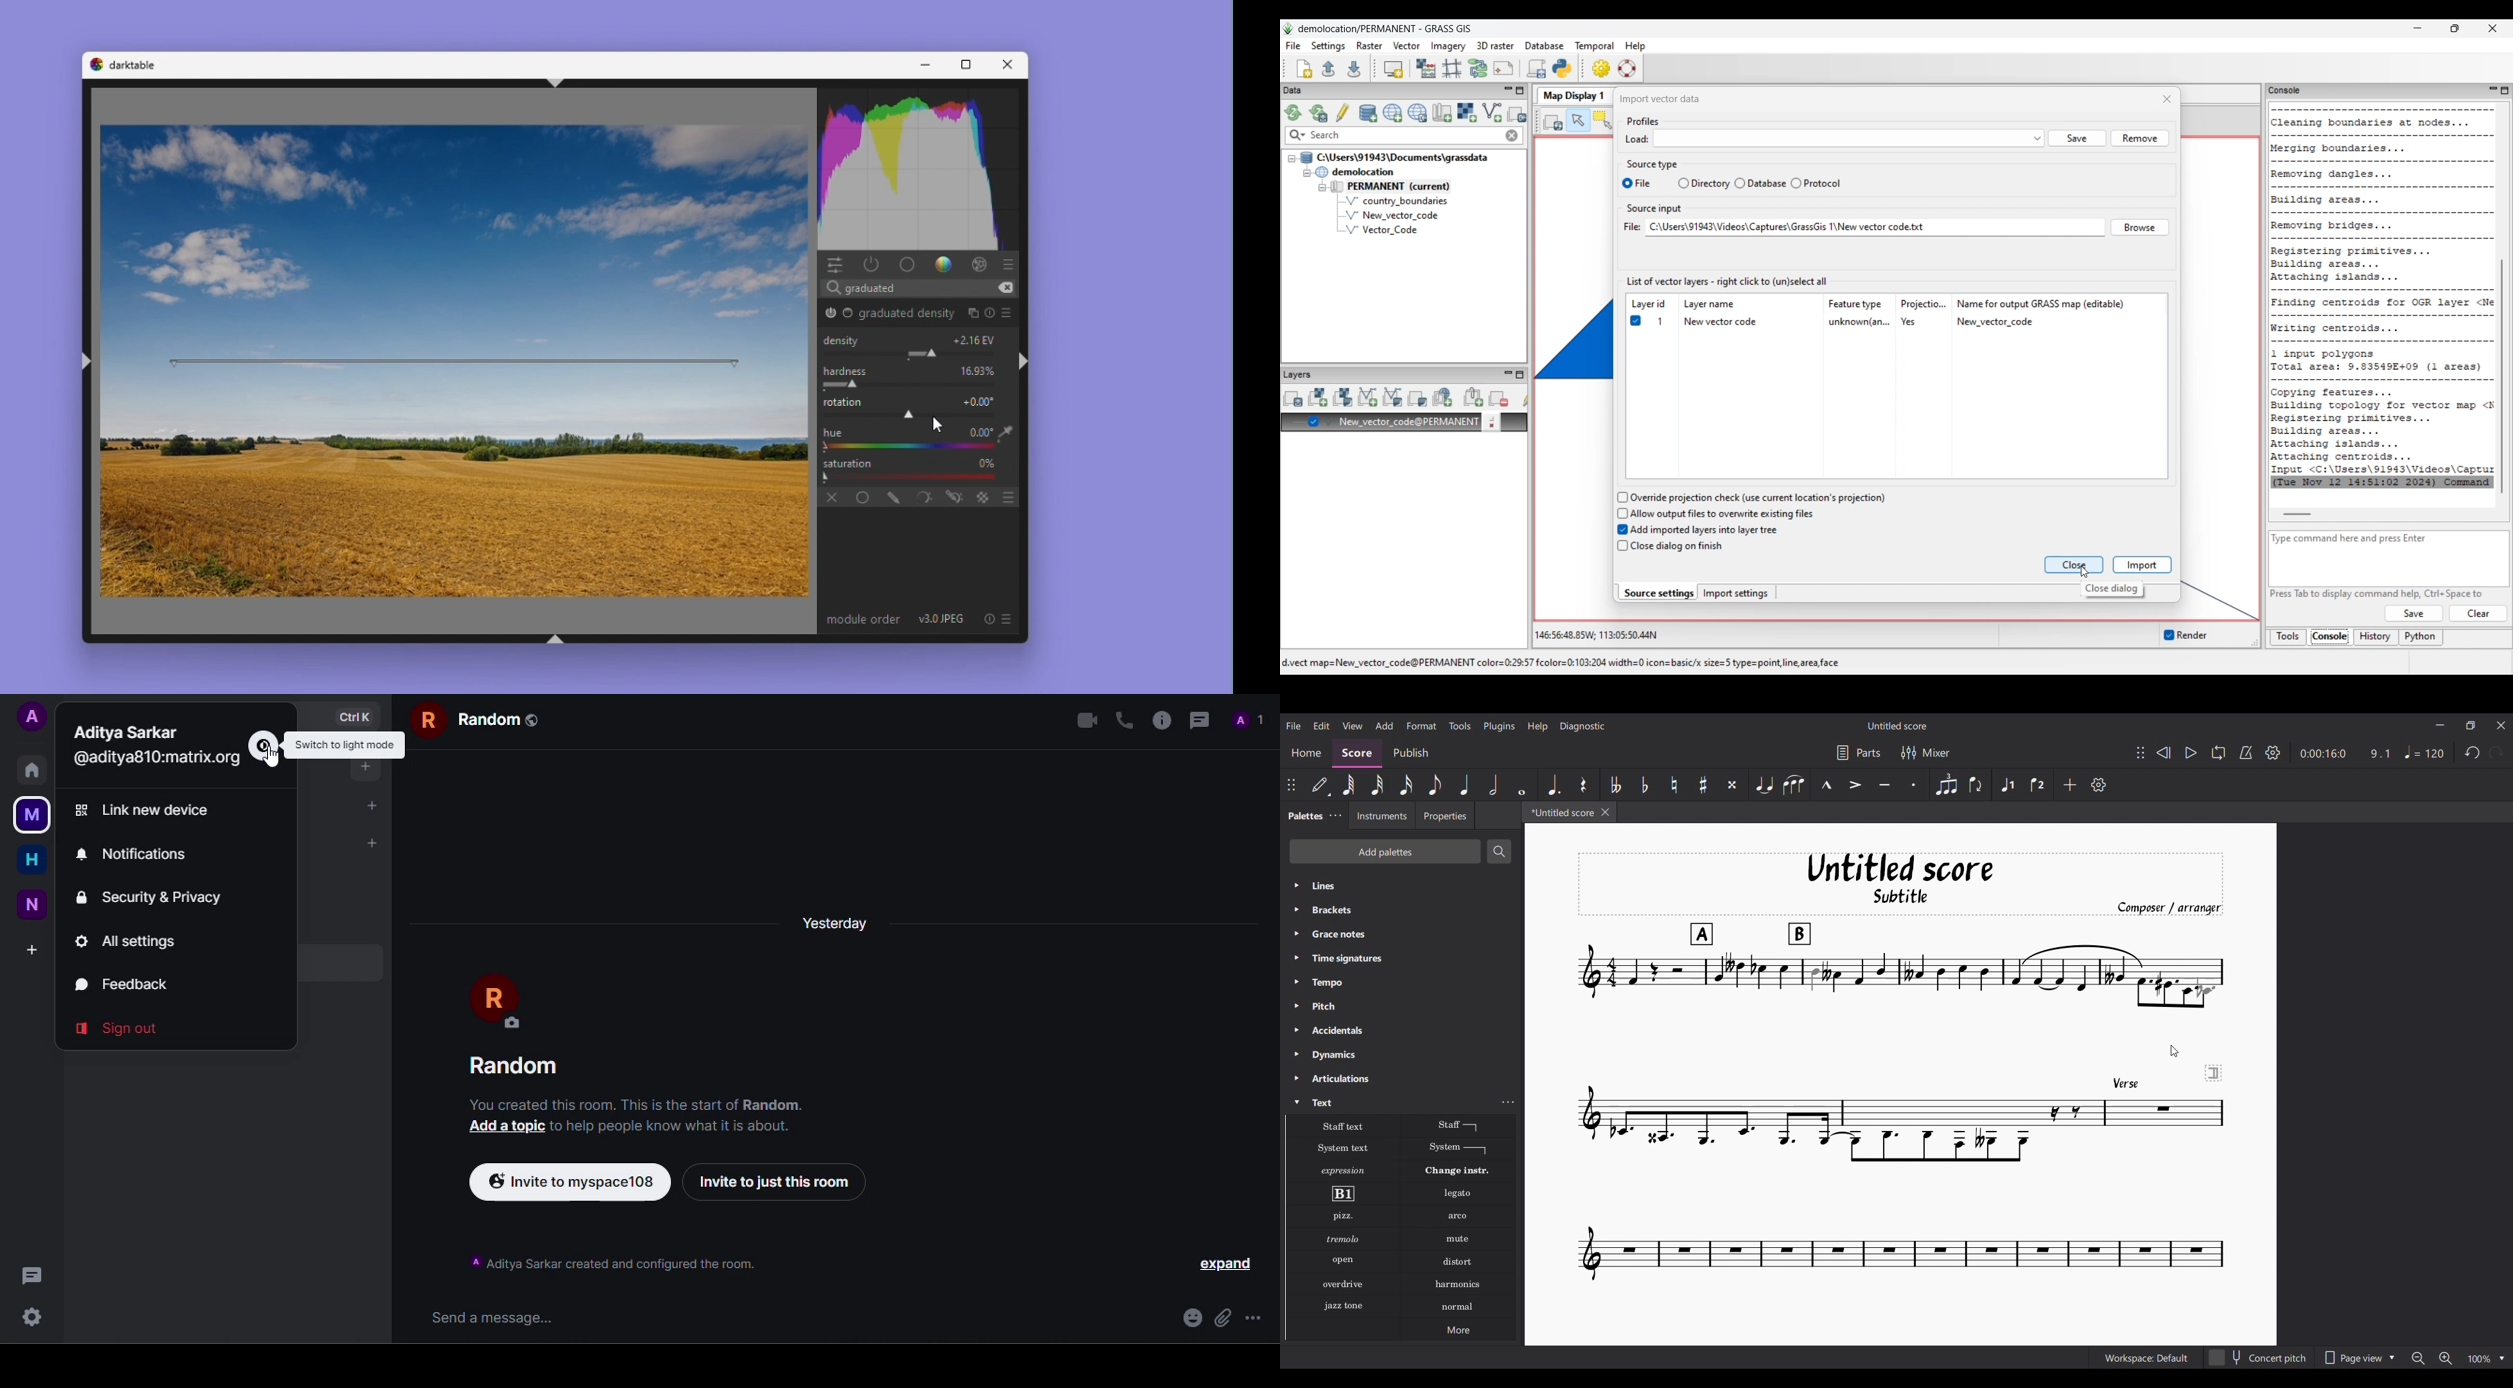 This screenshot has width=2520, height=1400. Describe the element at coordinates (2380, 753) in the screenshot. I see `9.1` at that location.